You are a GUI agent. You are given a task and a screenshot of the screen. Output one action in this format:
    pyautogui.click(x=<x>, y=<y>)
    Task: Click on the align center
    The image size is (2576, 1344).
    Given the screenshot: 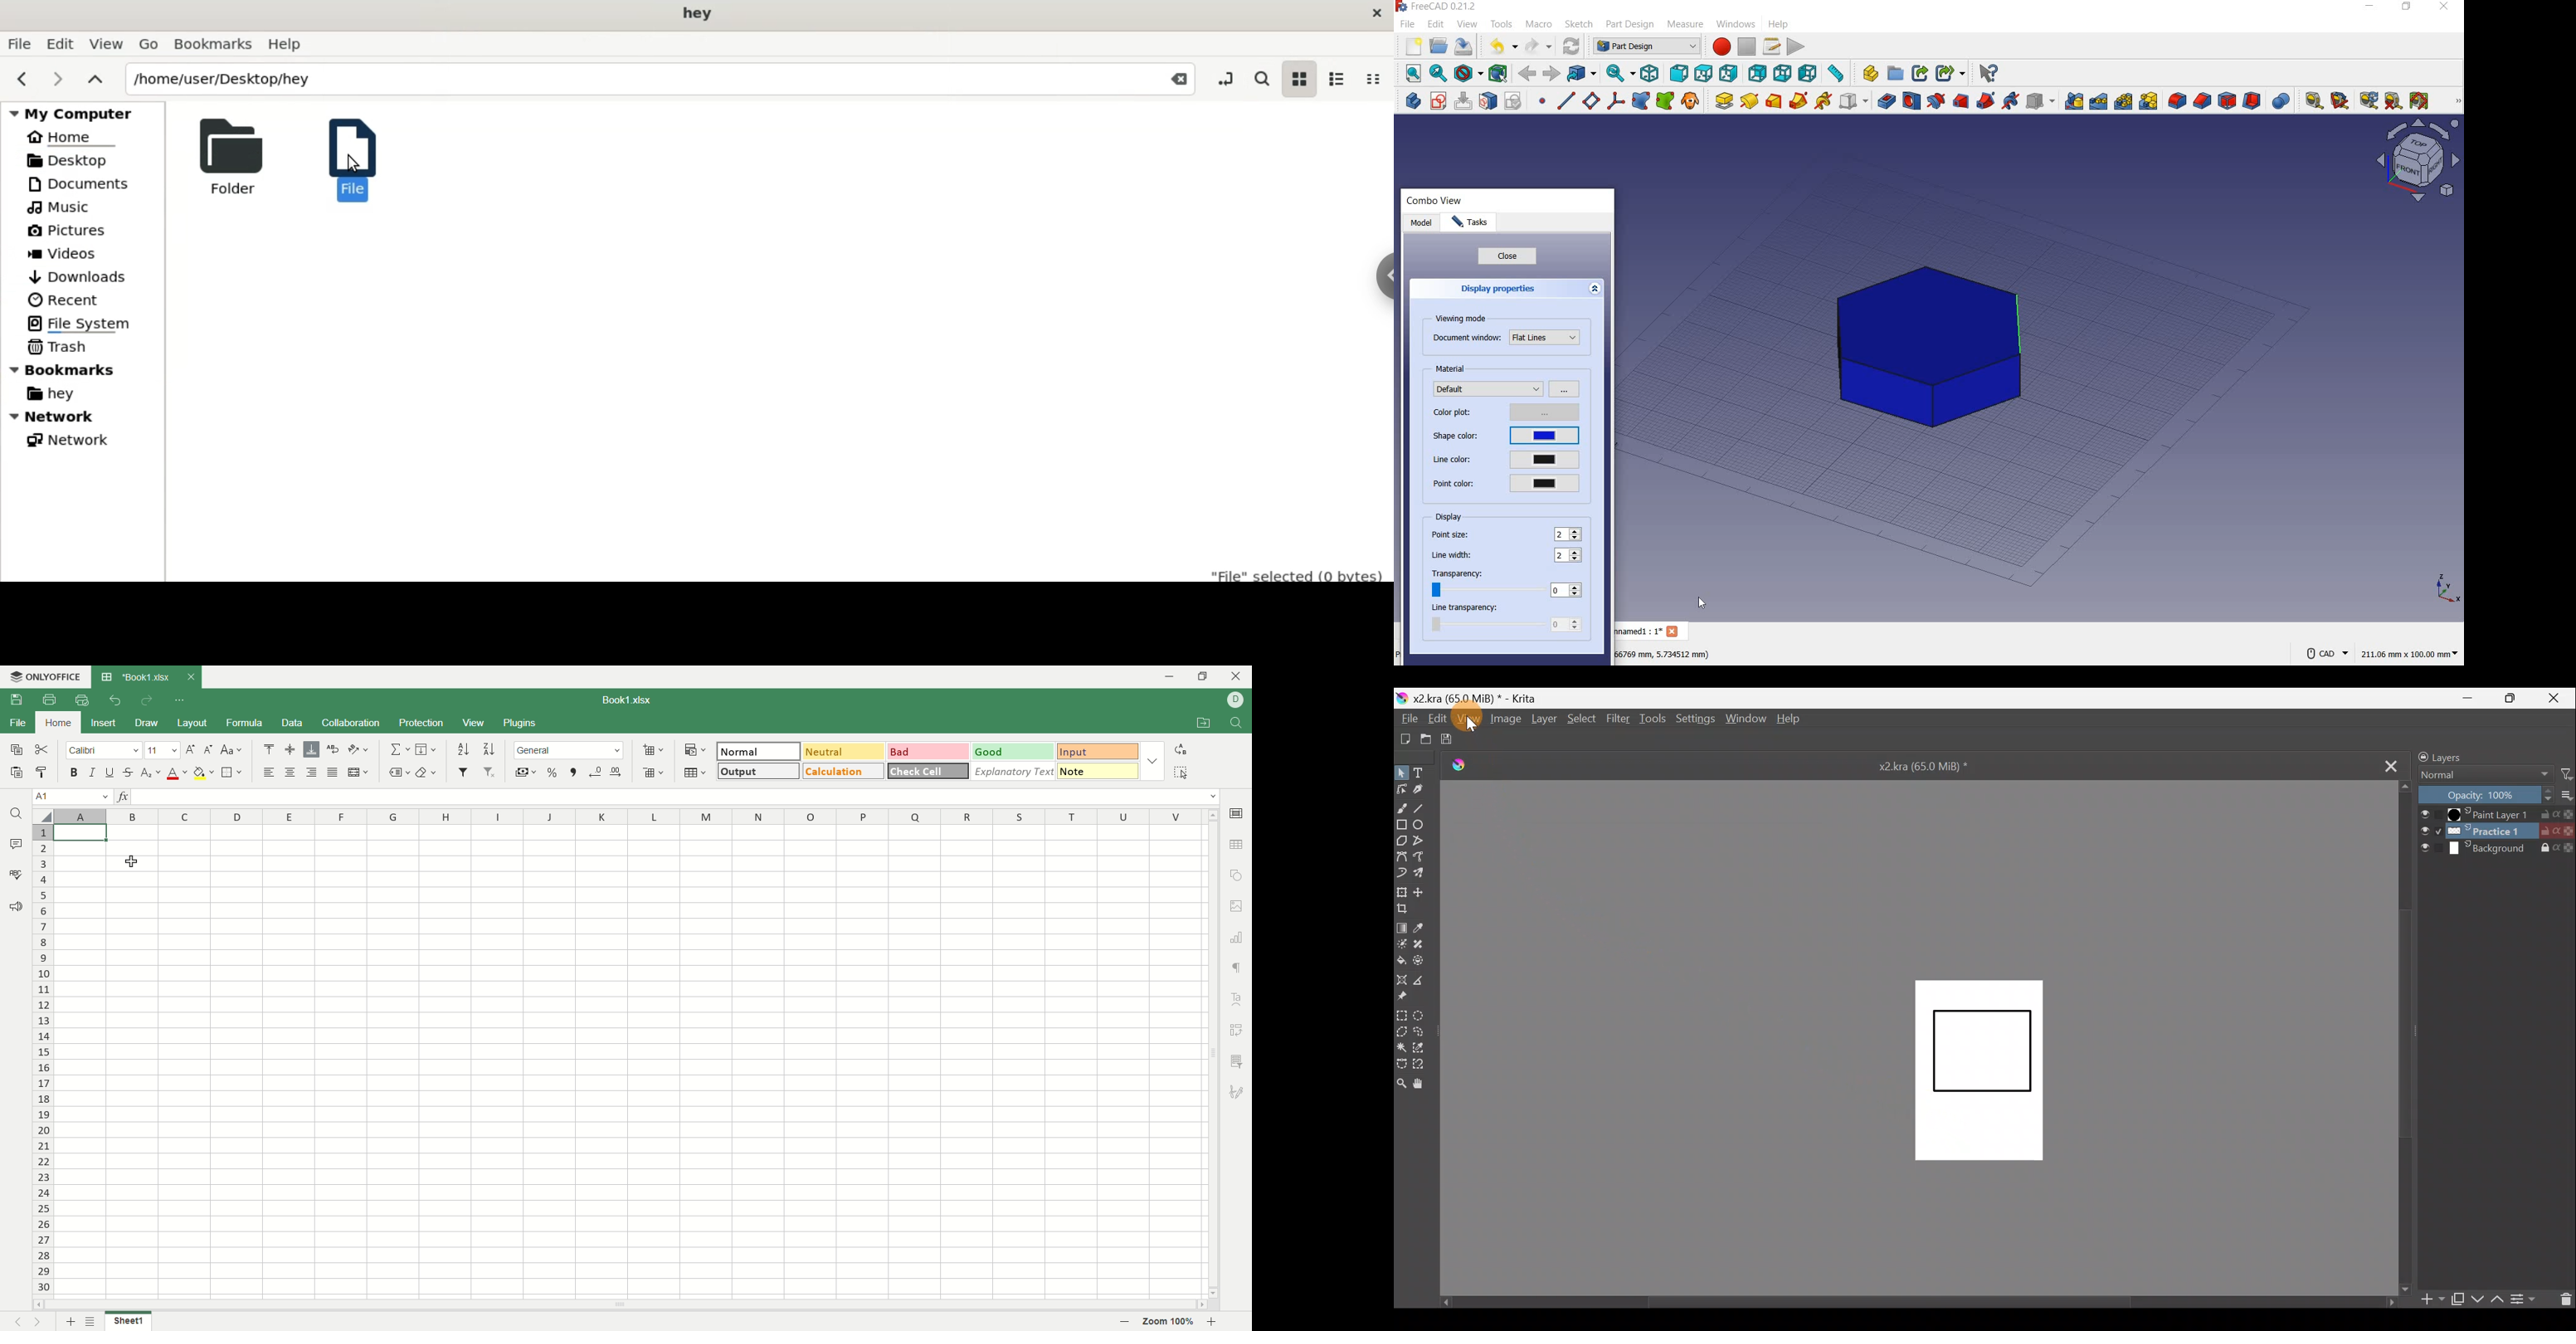 What is the action you would take?
    pyautogui.click(x=289, y=772)
    